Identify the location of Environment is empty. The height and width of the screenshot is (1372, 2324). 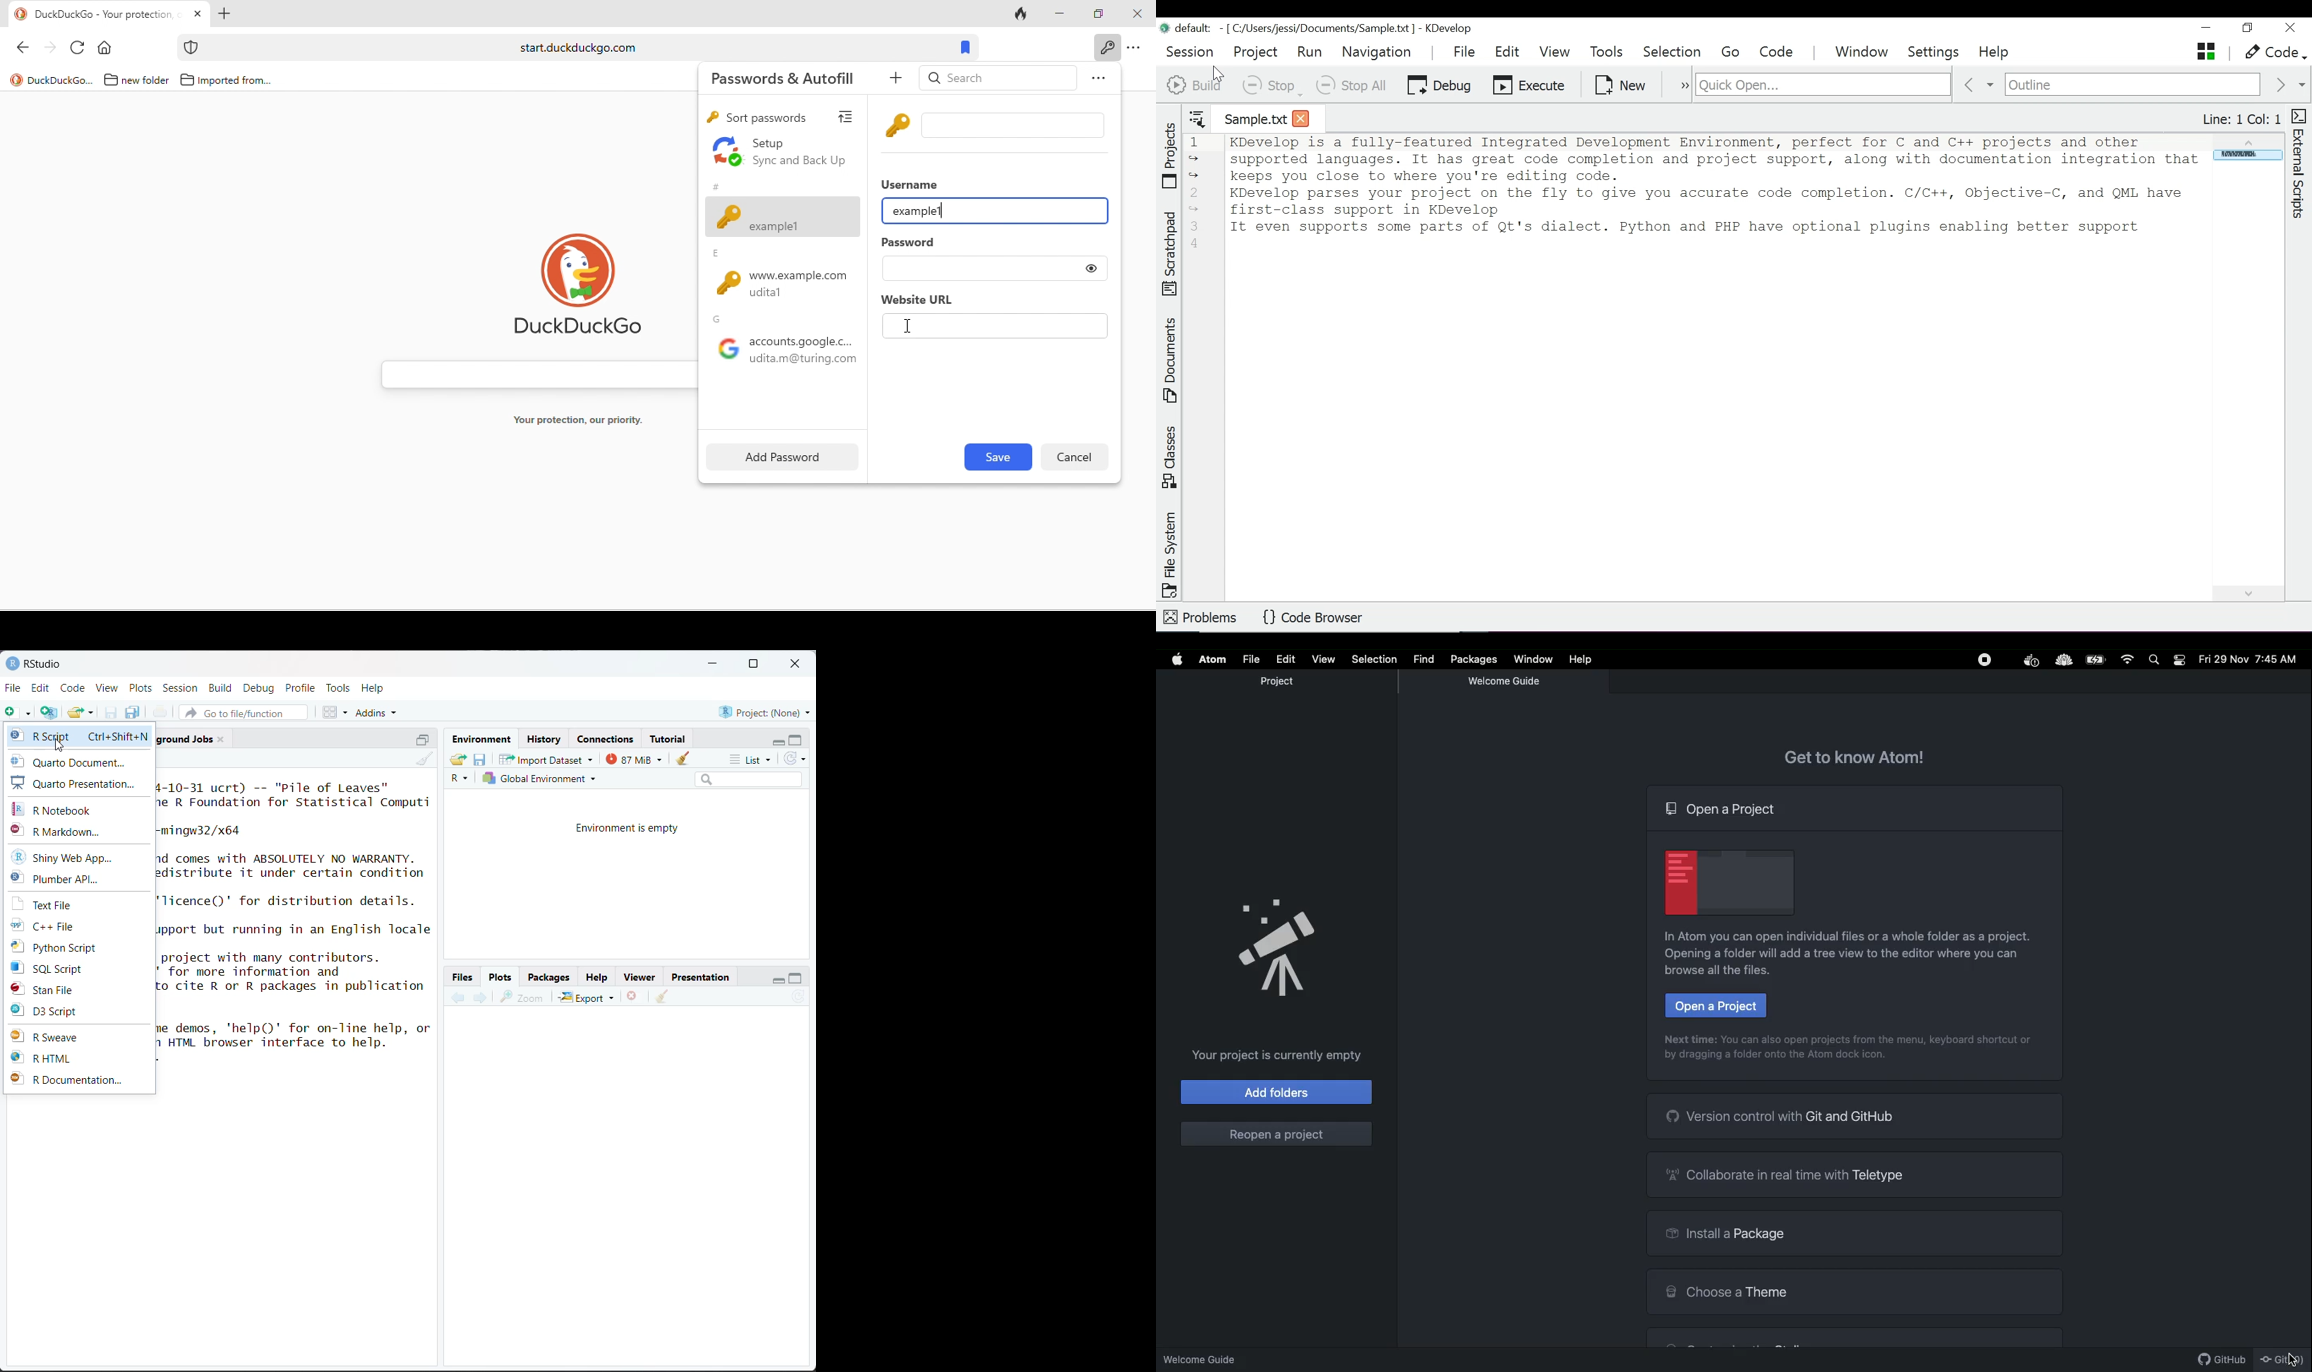
(629, 829).